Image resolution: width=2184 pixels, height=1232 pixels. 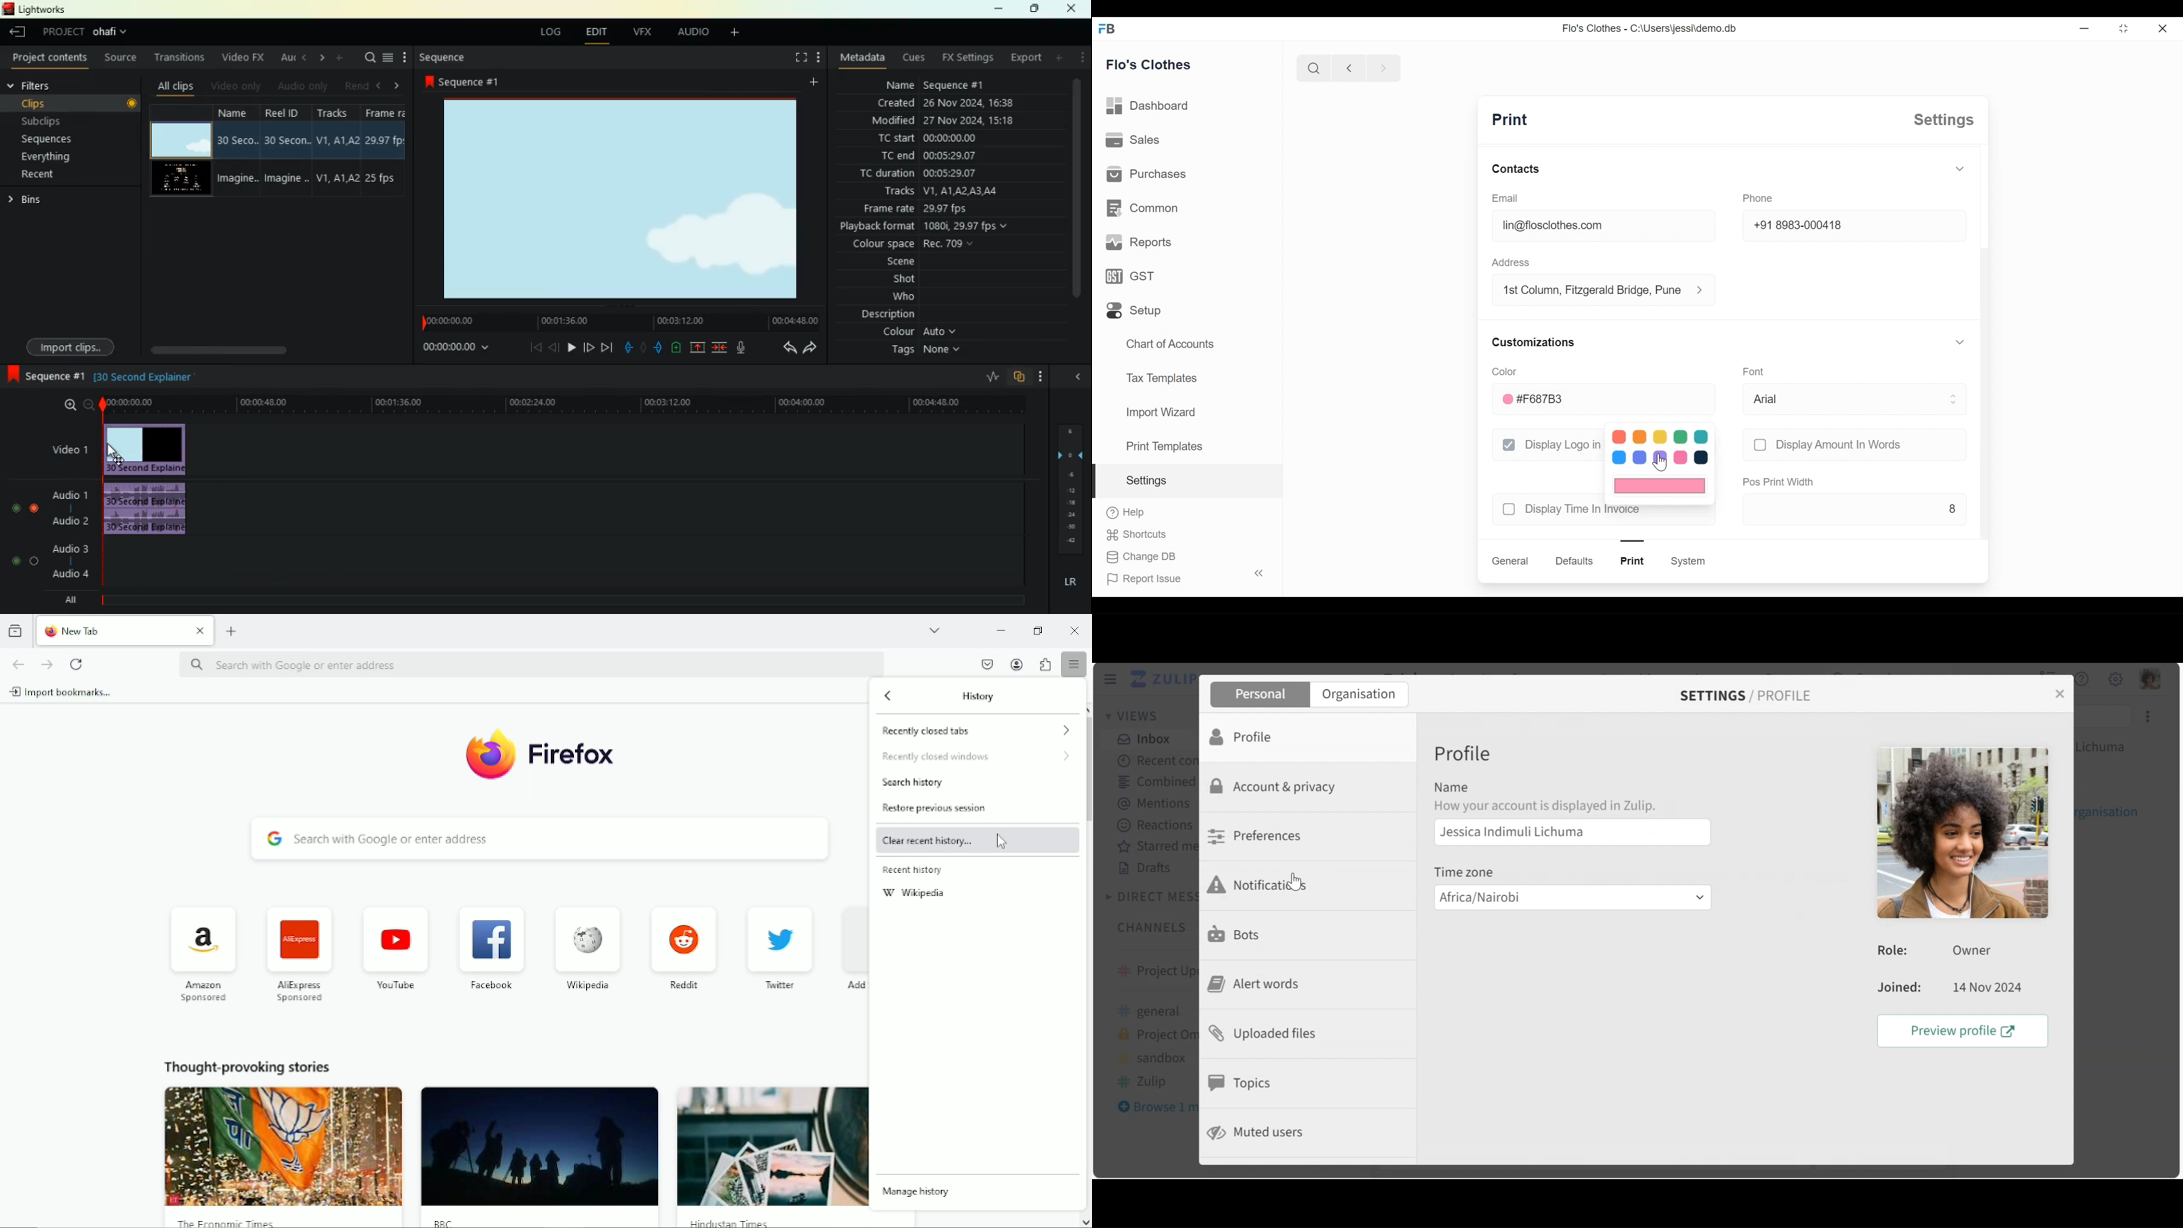 I want to click on email, so click(x=1506, y=198).